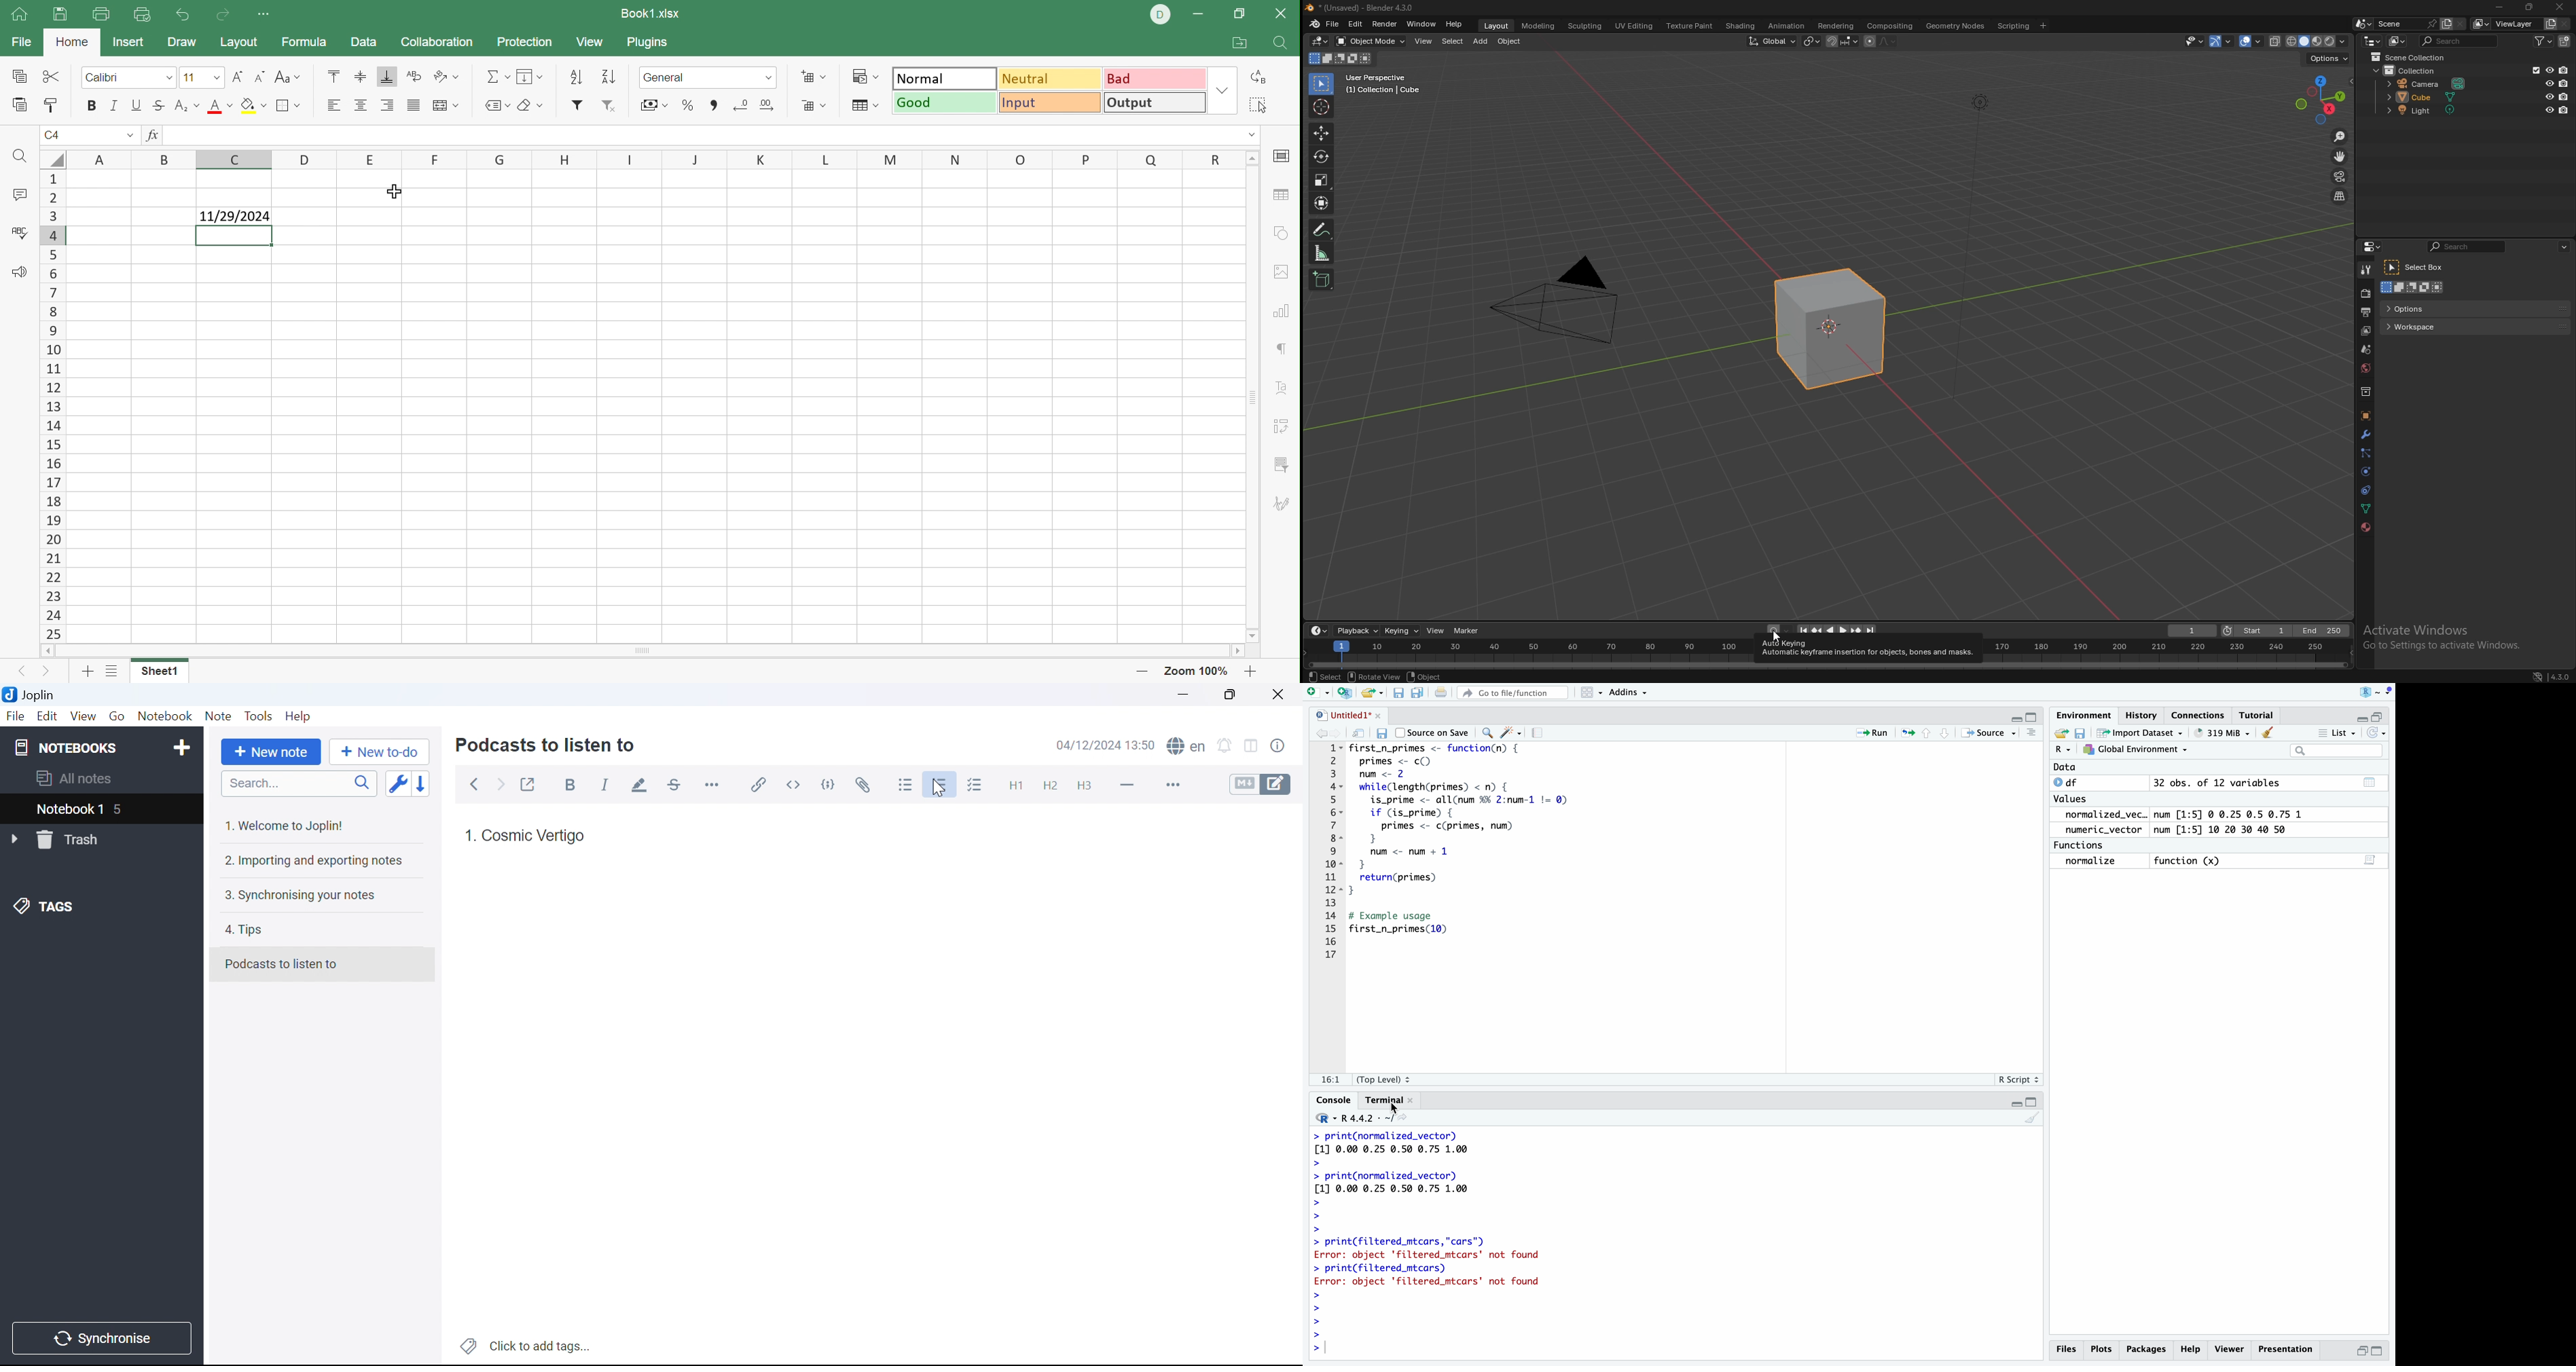 This screenshot has width=2576, height=1372. I want to click on ~ Import Dataset , so click(2139, 732).